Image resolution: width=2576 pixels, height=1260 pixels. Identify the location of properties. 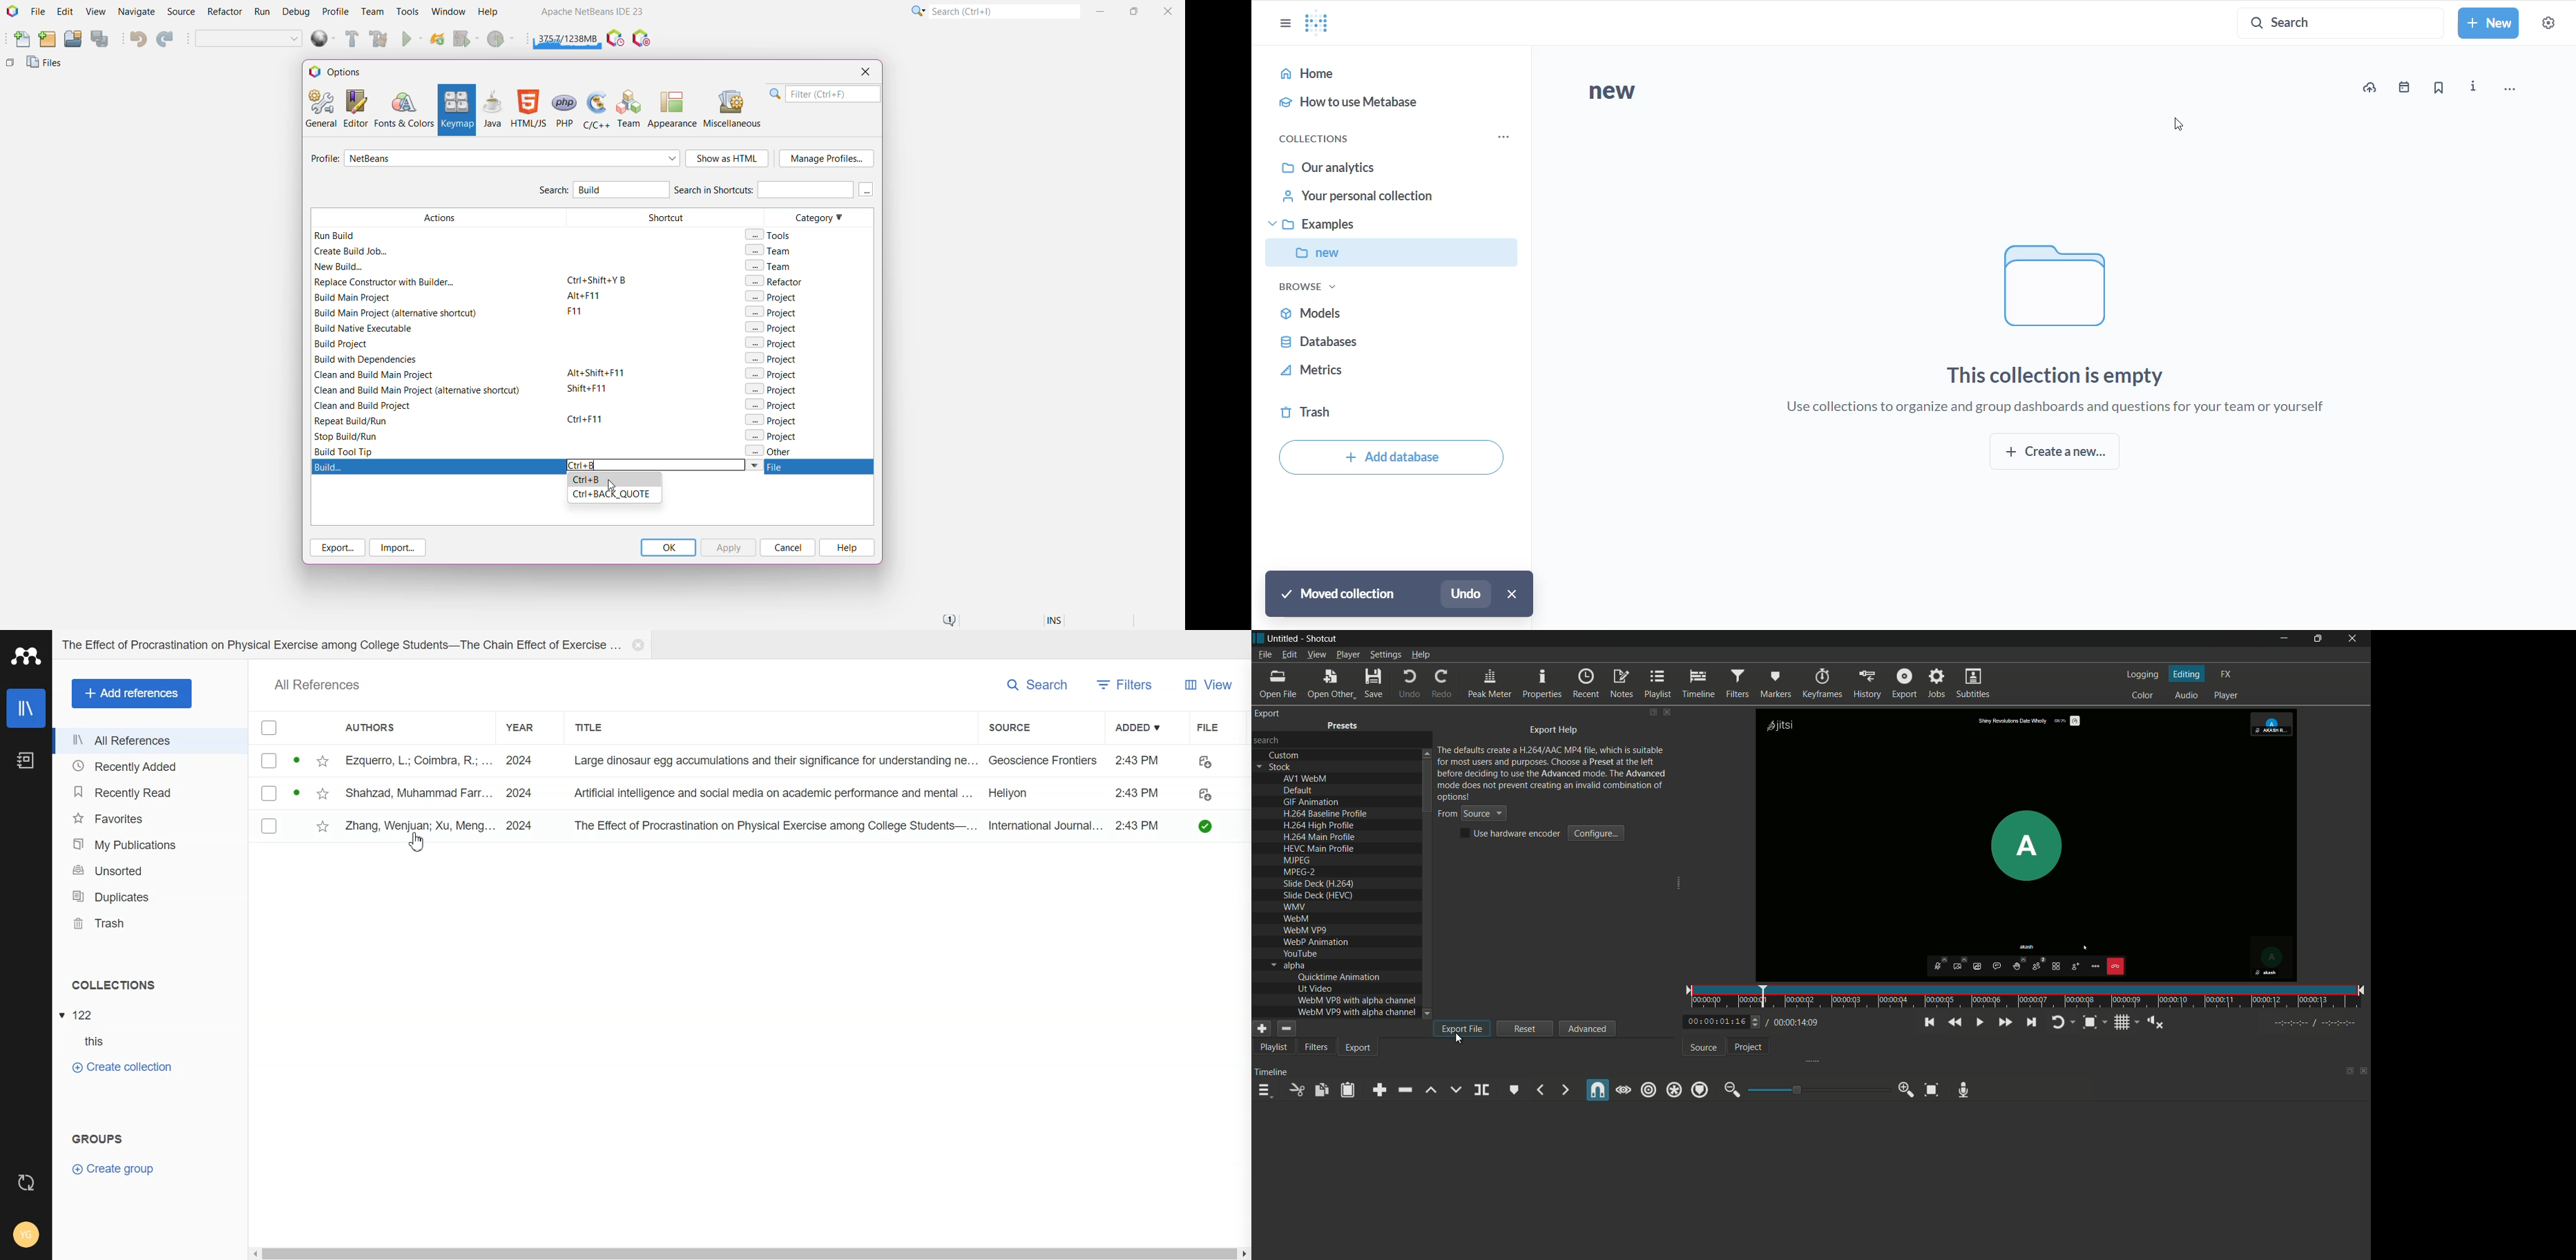
(1541, 684).